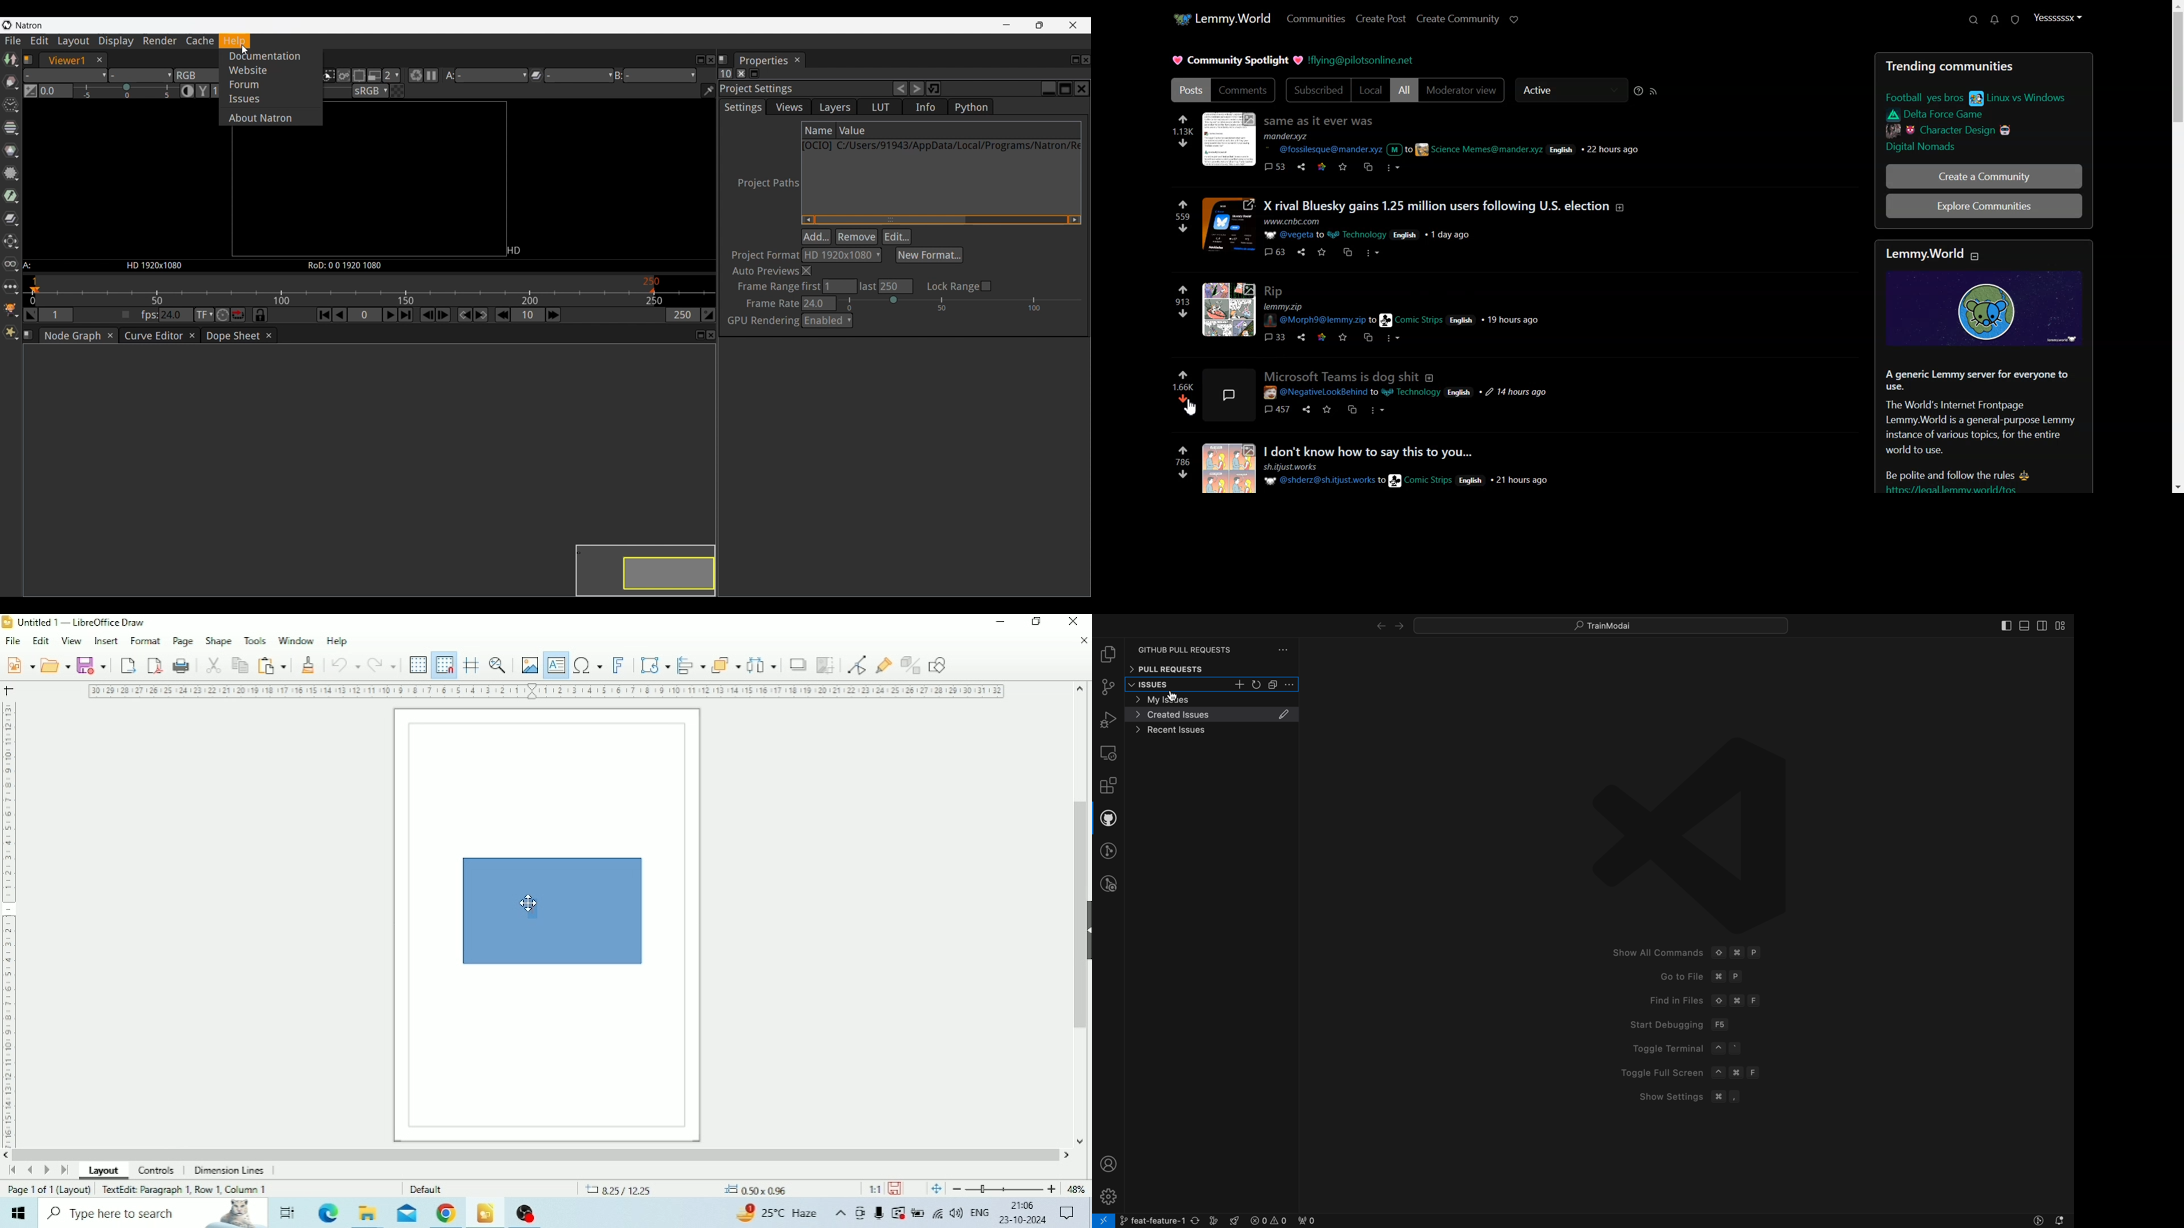 The width and height of the screenshot is (2184, 1232). I want to click on Shadow, so click(799, 664).